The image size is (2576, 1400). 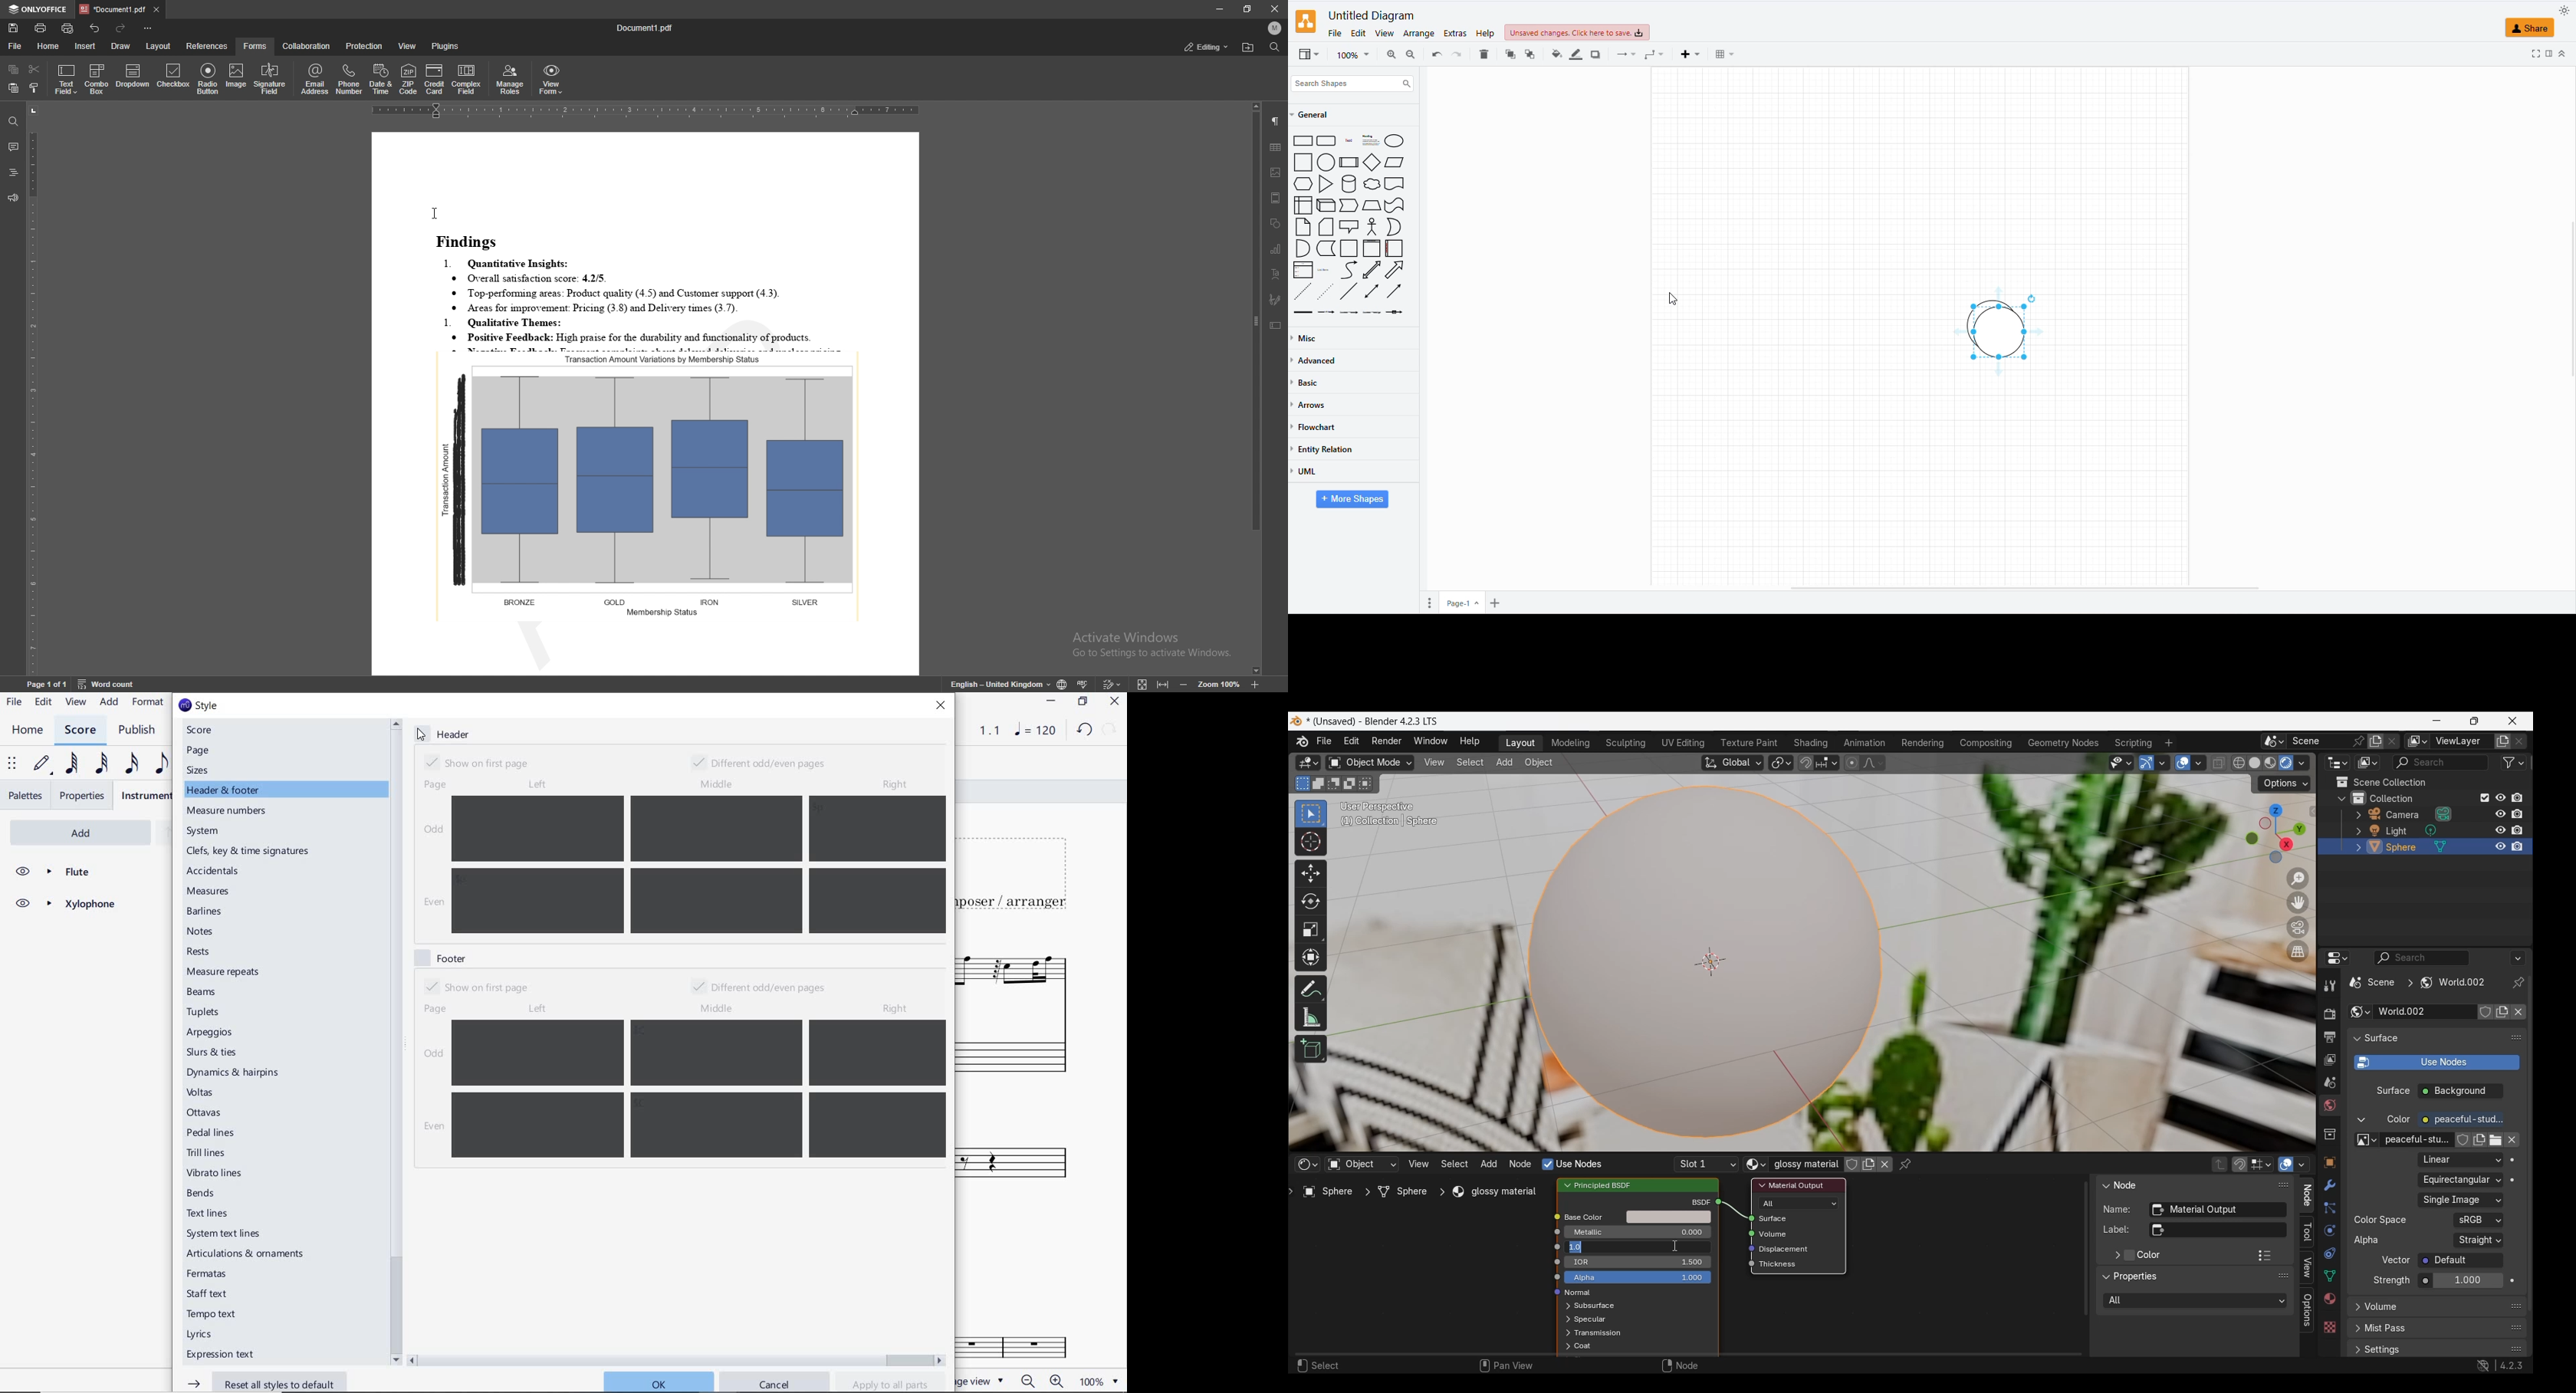 What do you see at coordinates (1300, 162) in the screenshot?
I see `SQUARE` at bounding box center [1300, 162].